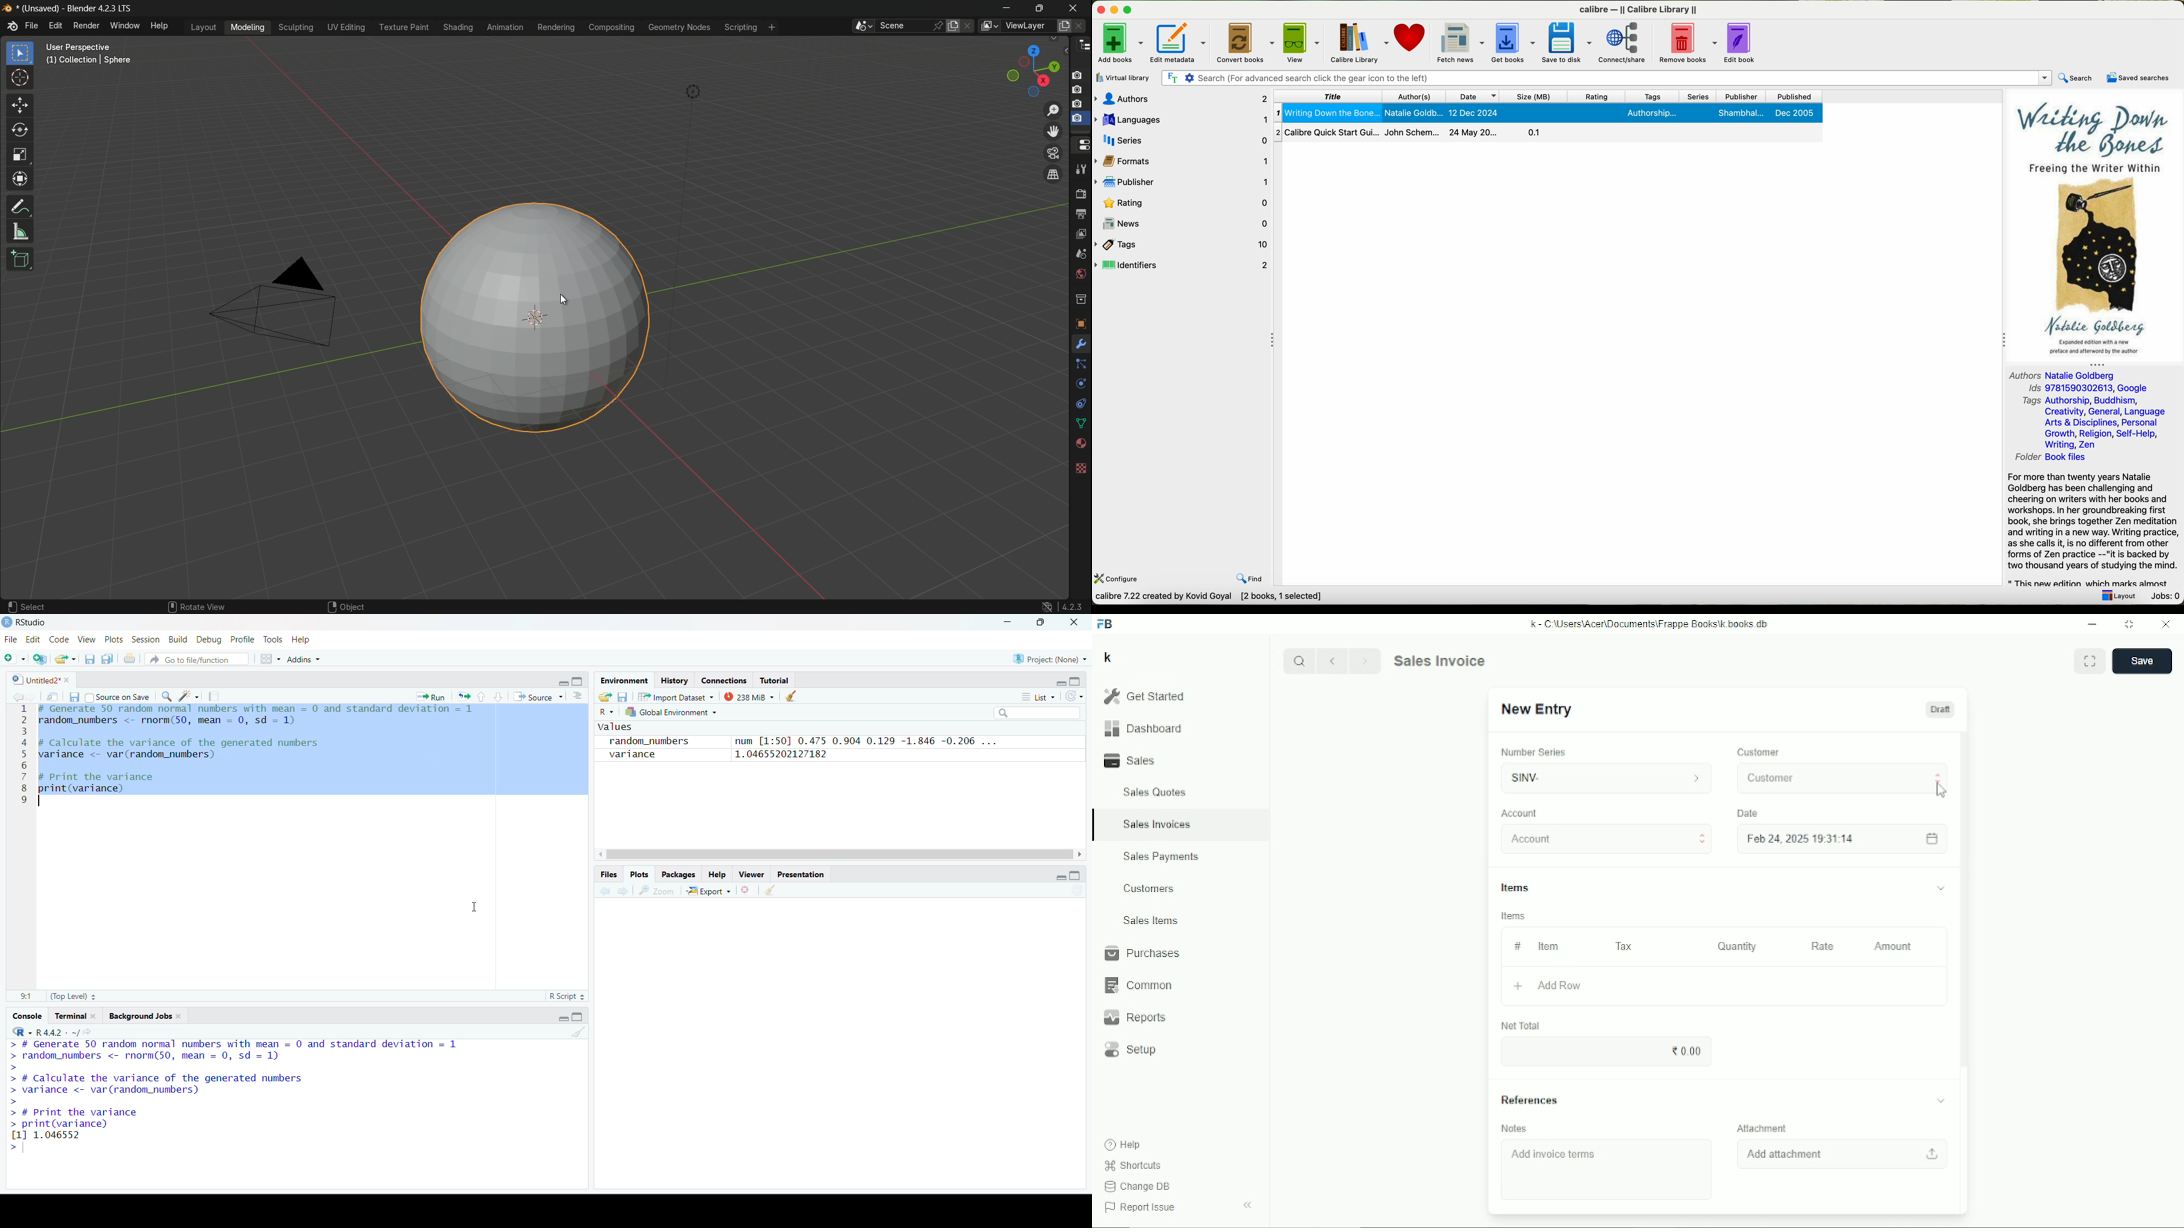 The image size is (2184, 1232). I want to click on Background Jobs, so click(139, 1016).